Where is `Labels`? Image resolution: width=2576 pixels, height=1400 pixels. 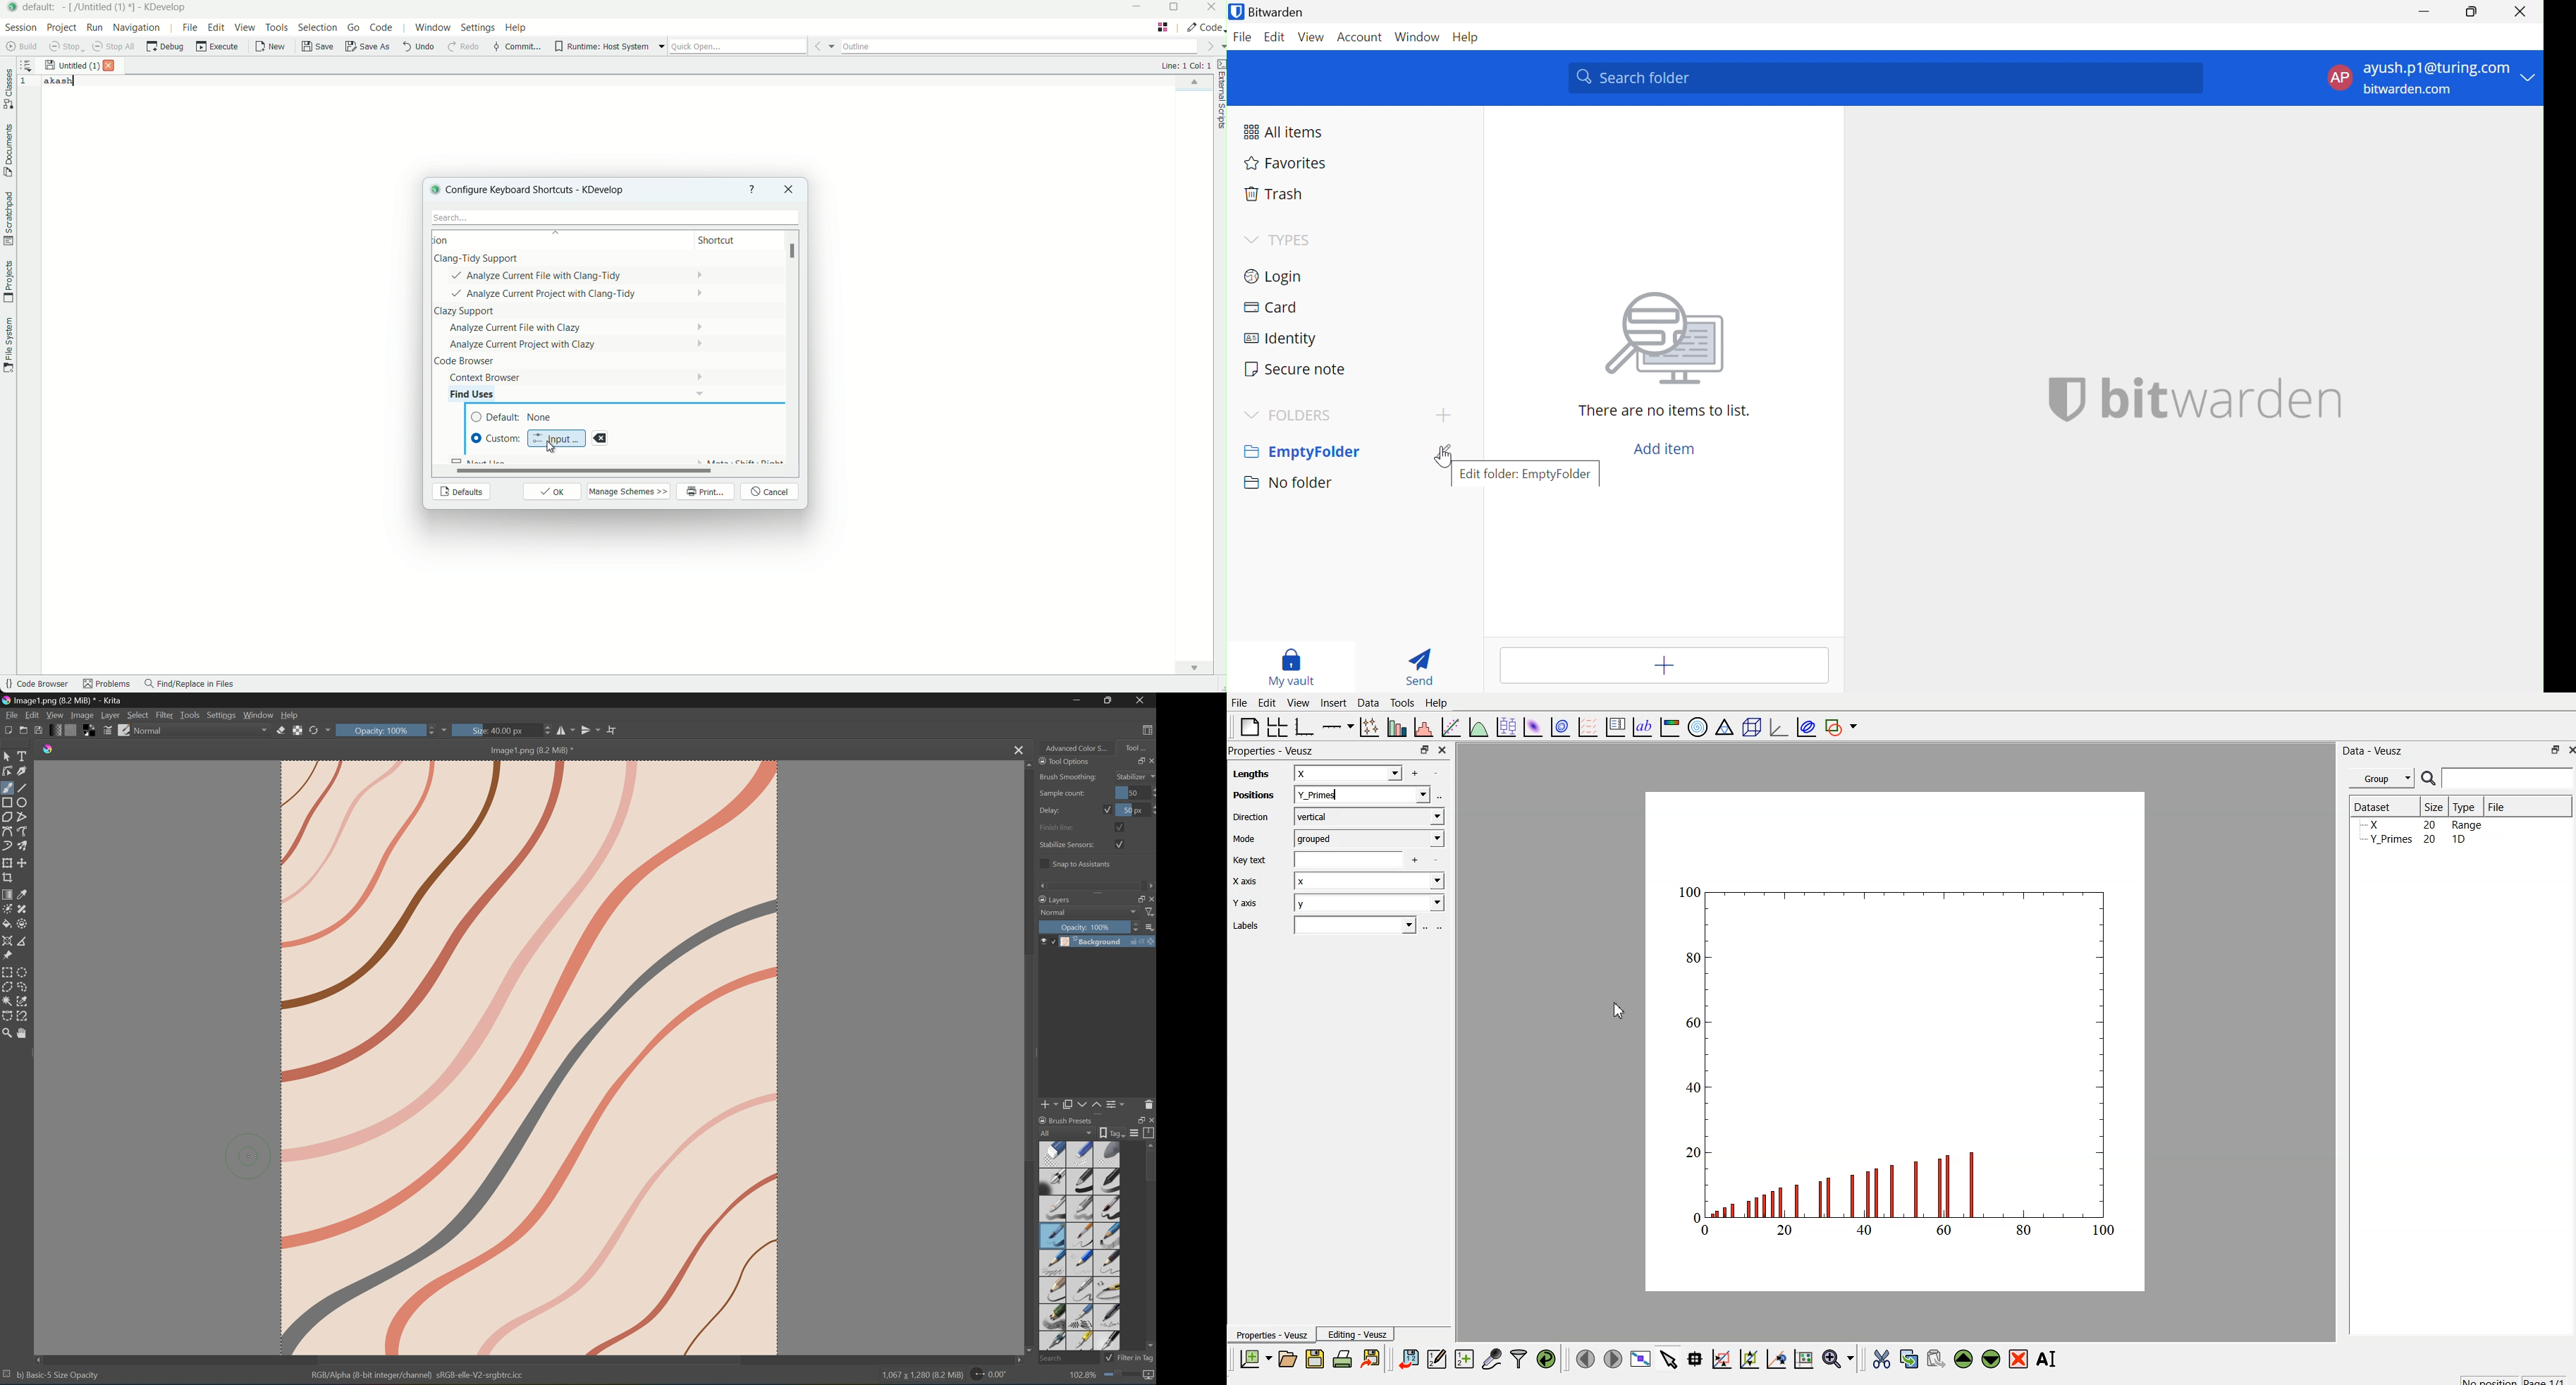
Labels is located at coordinates (1334, 925).